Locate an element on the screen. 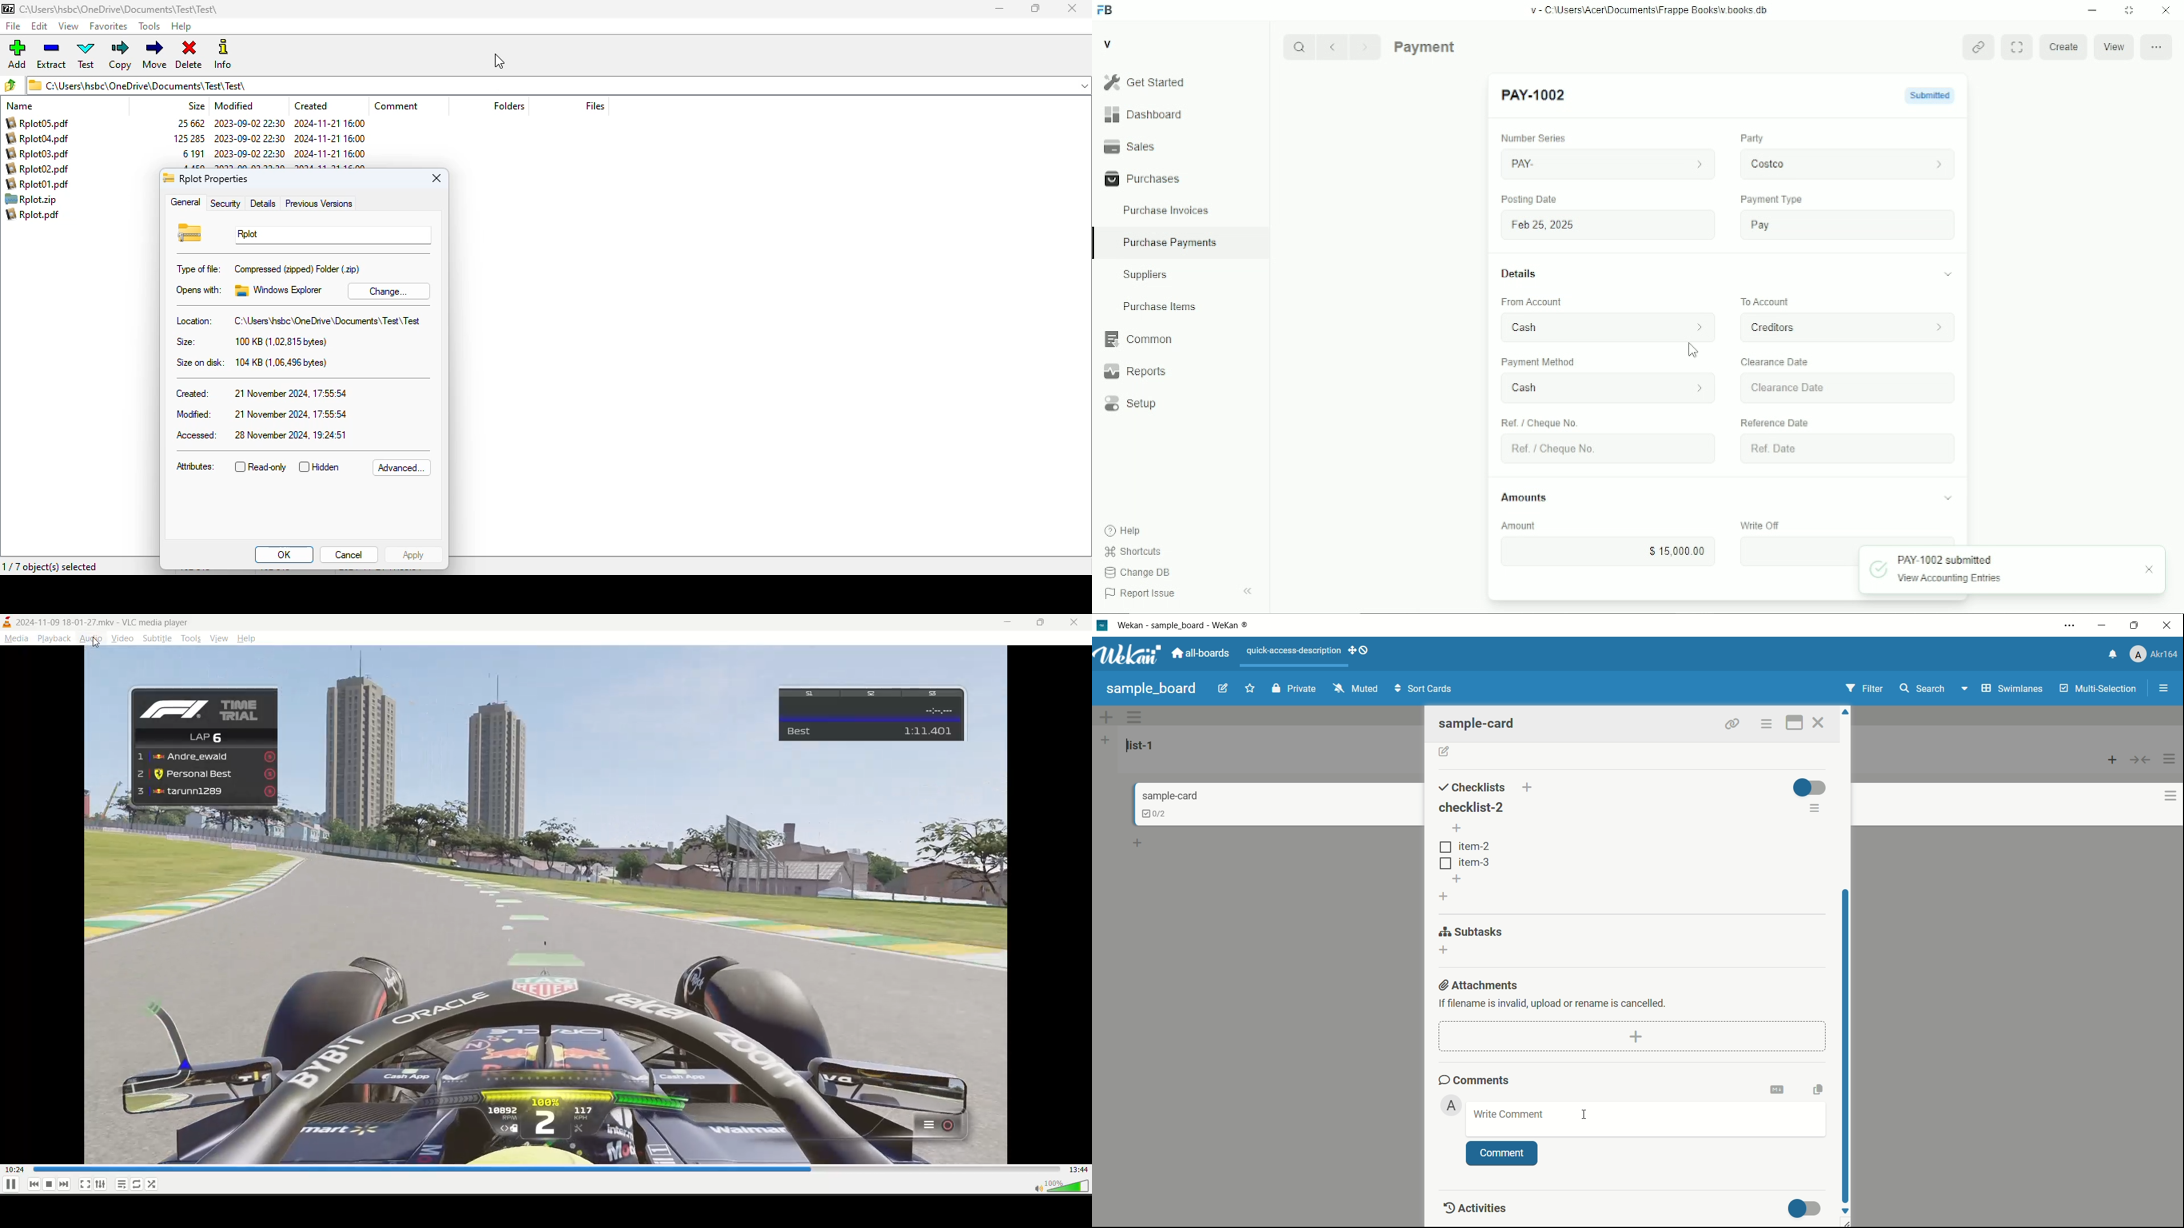 This screenshot has width=2184, height=1232. Change dimension is located at coordinates (2129, 10).